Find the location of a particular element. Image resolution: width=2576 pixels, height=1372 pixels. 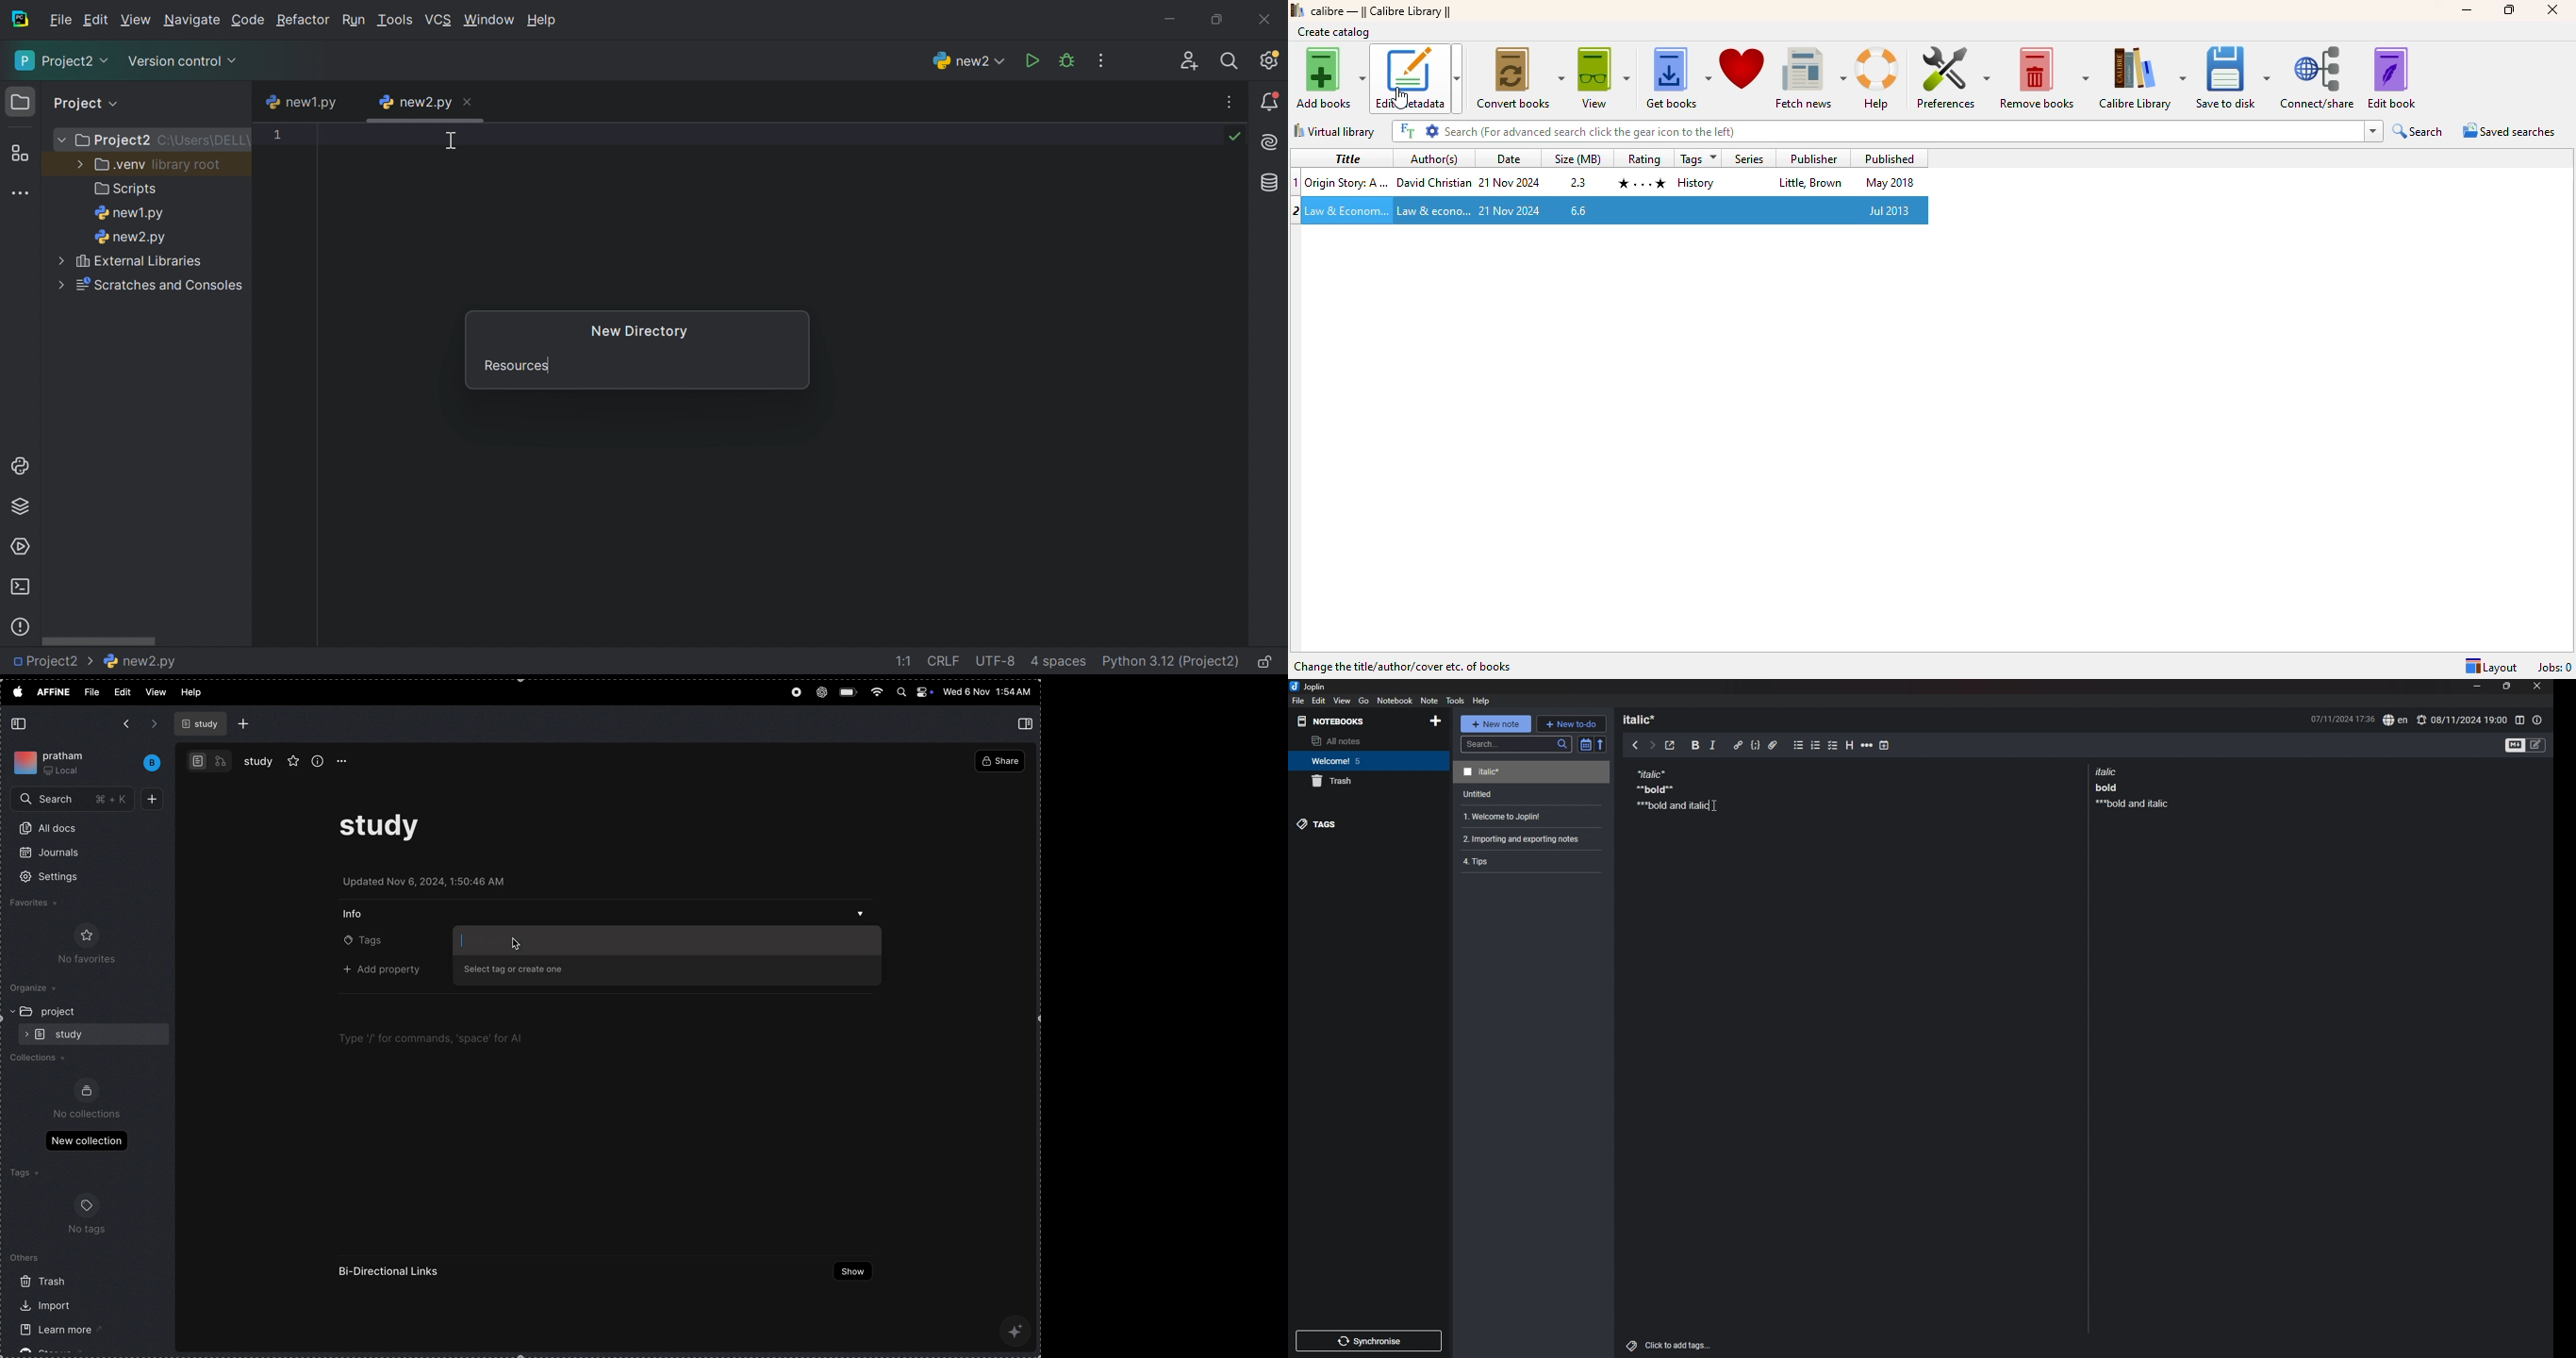

new collections is located at coordinates (86, 1140).